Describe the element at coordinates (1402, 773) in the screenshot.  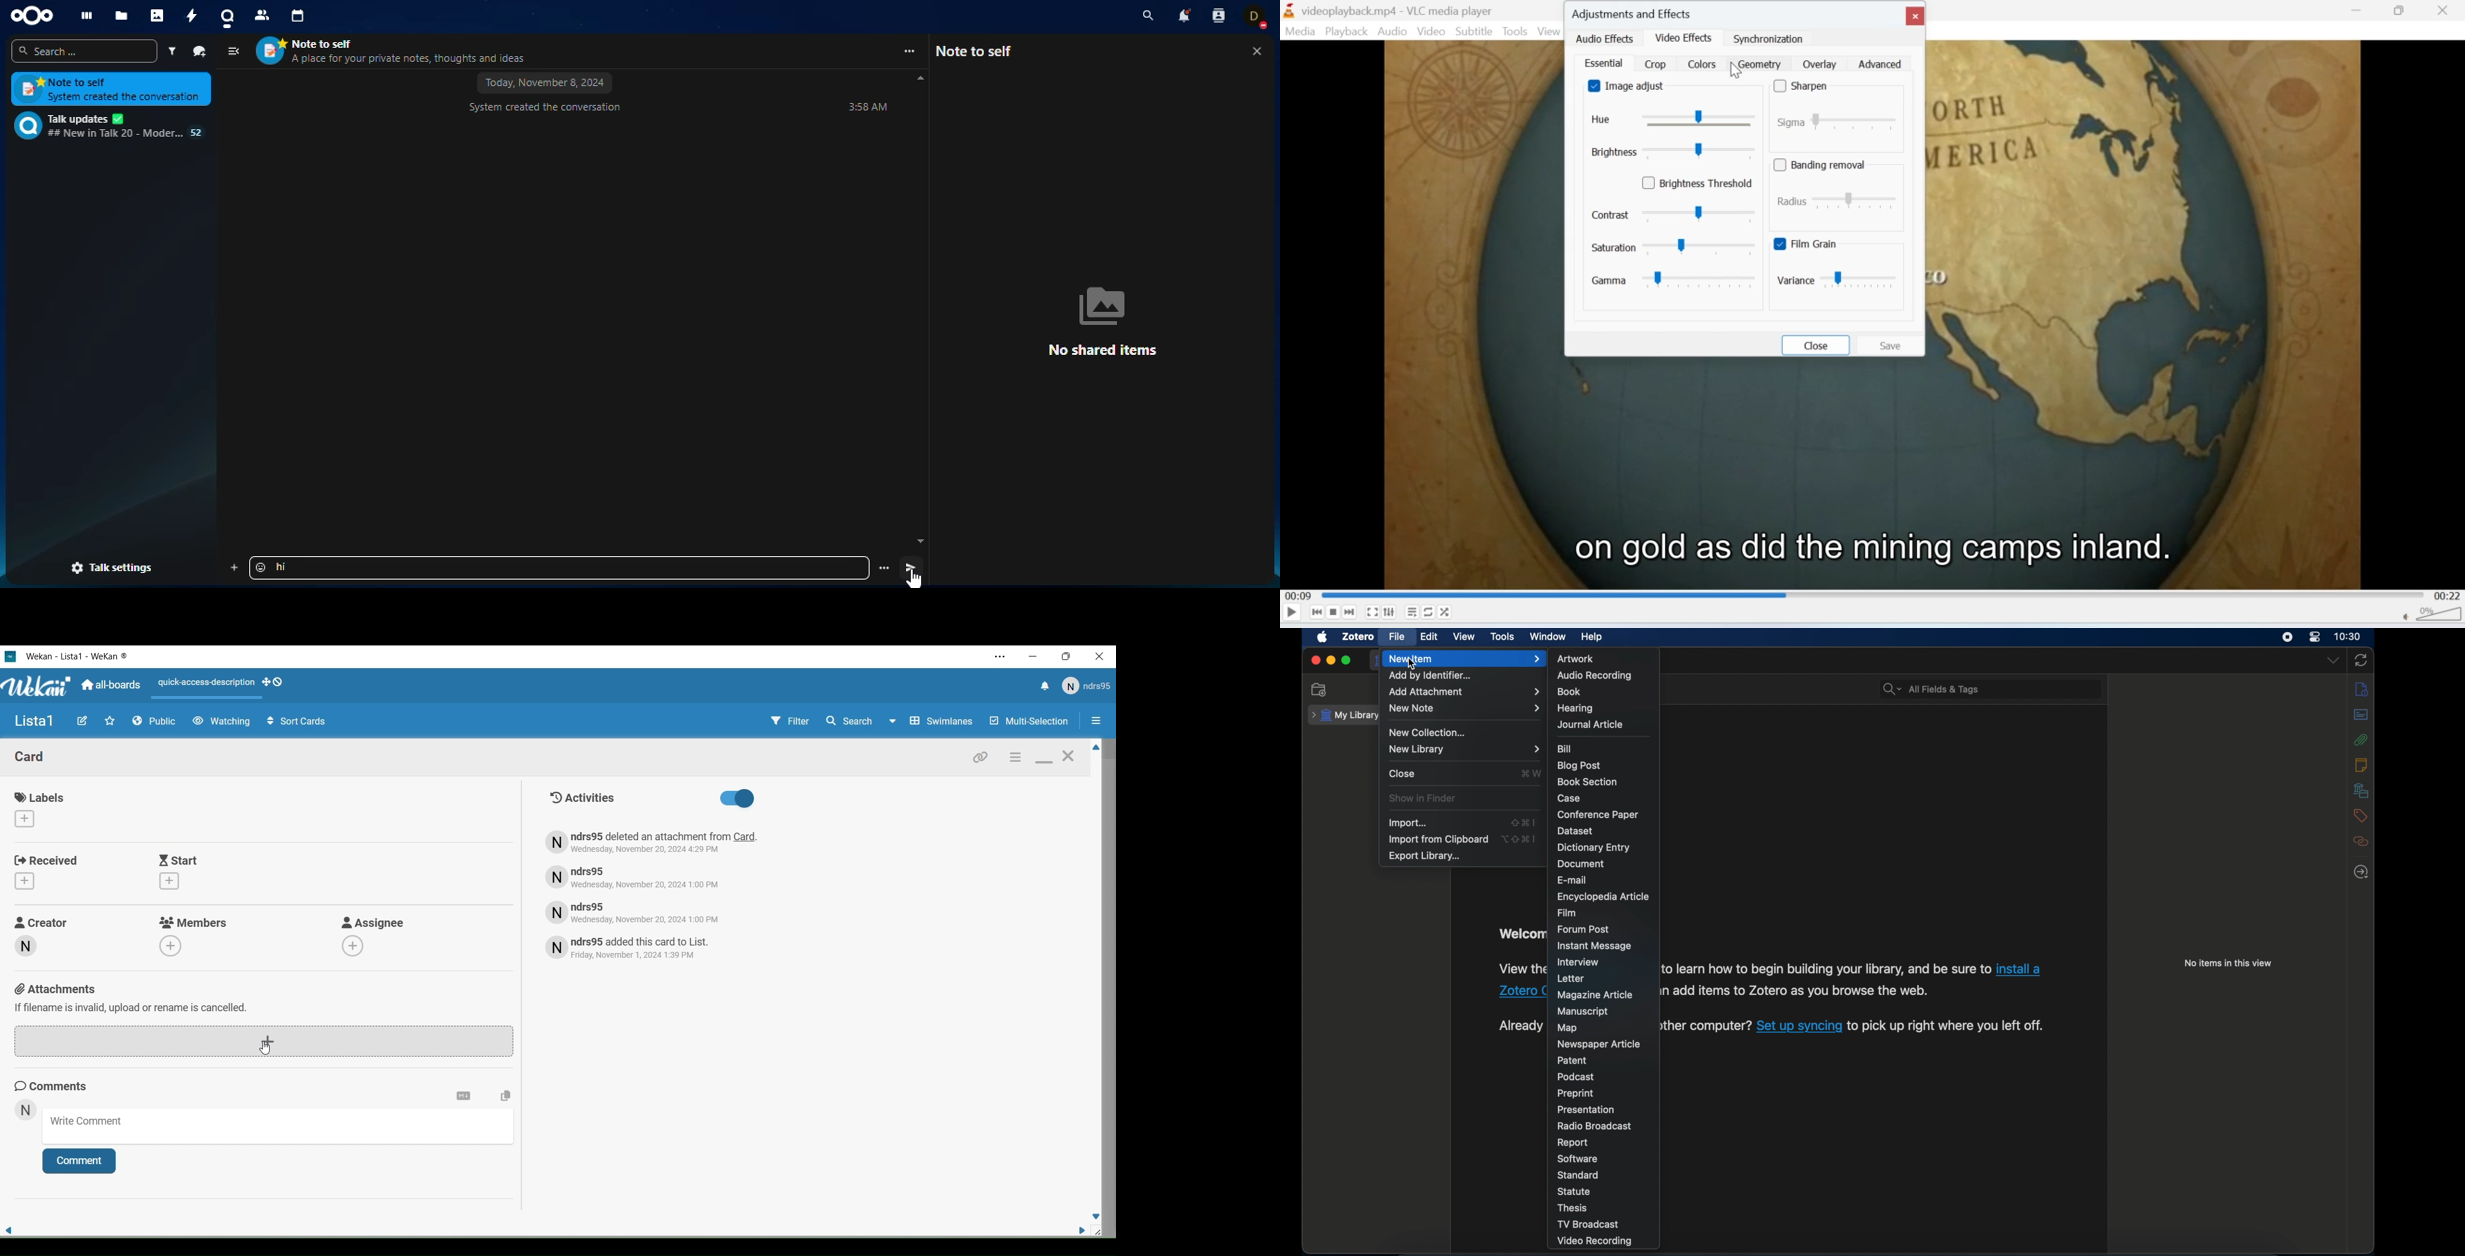
I see `close` at that location.